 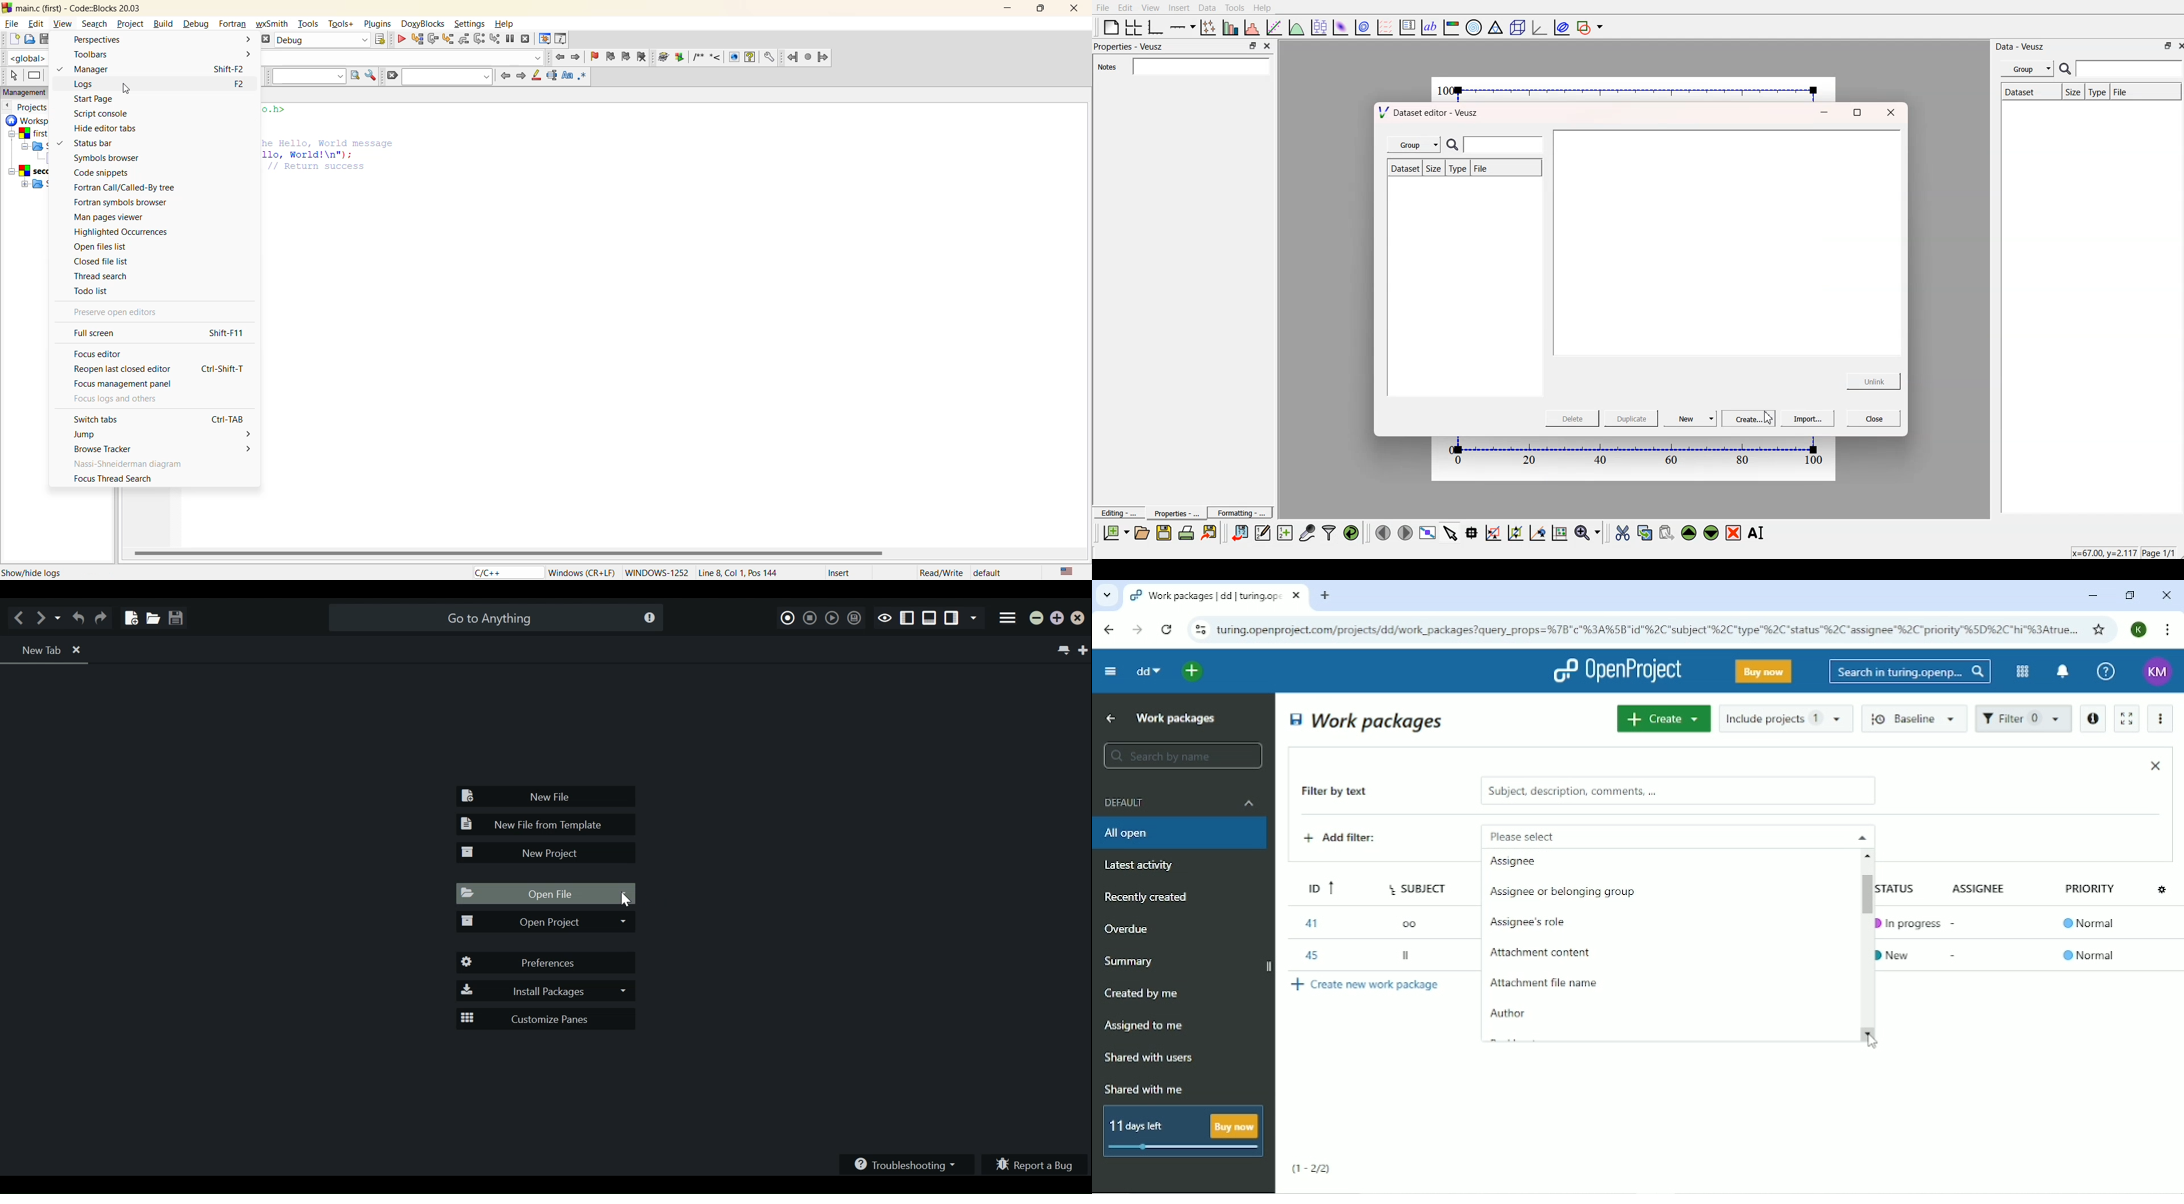 I want to click on cursor, so click(x=127, y=89).